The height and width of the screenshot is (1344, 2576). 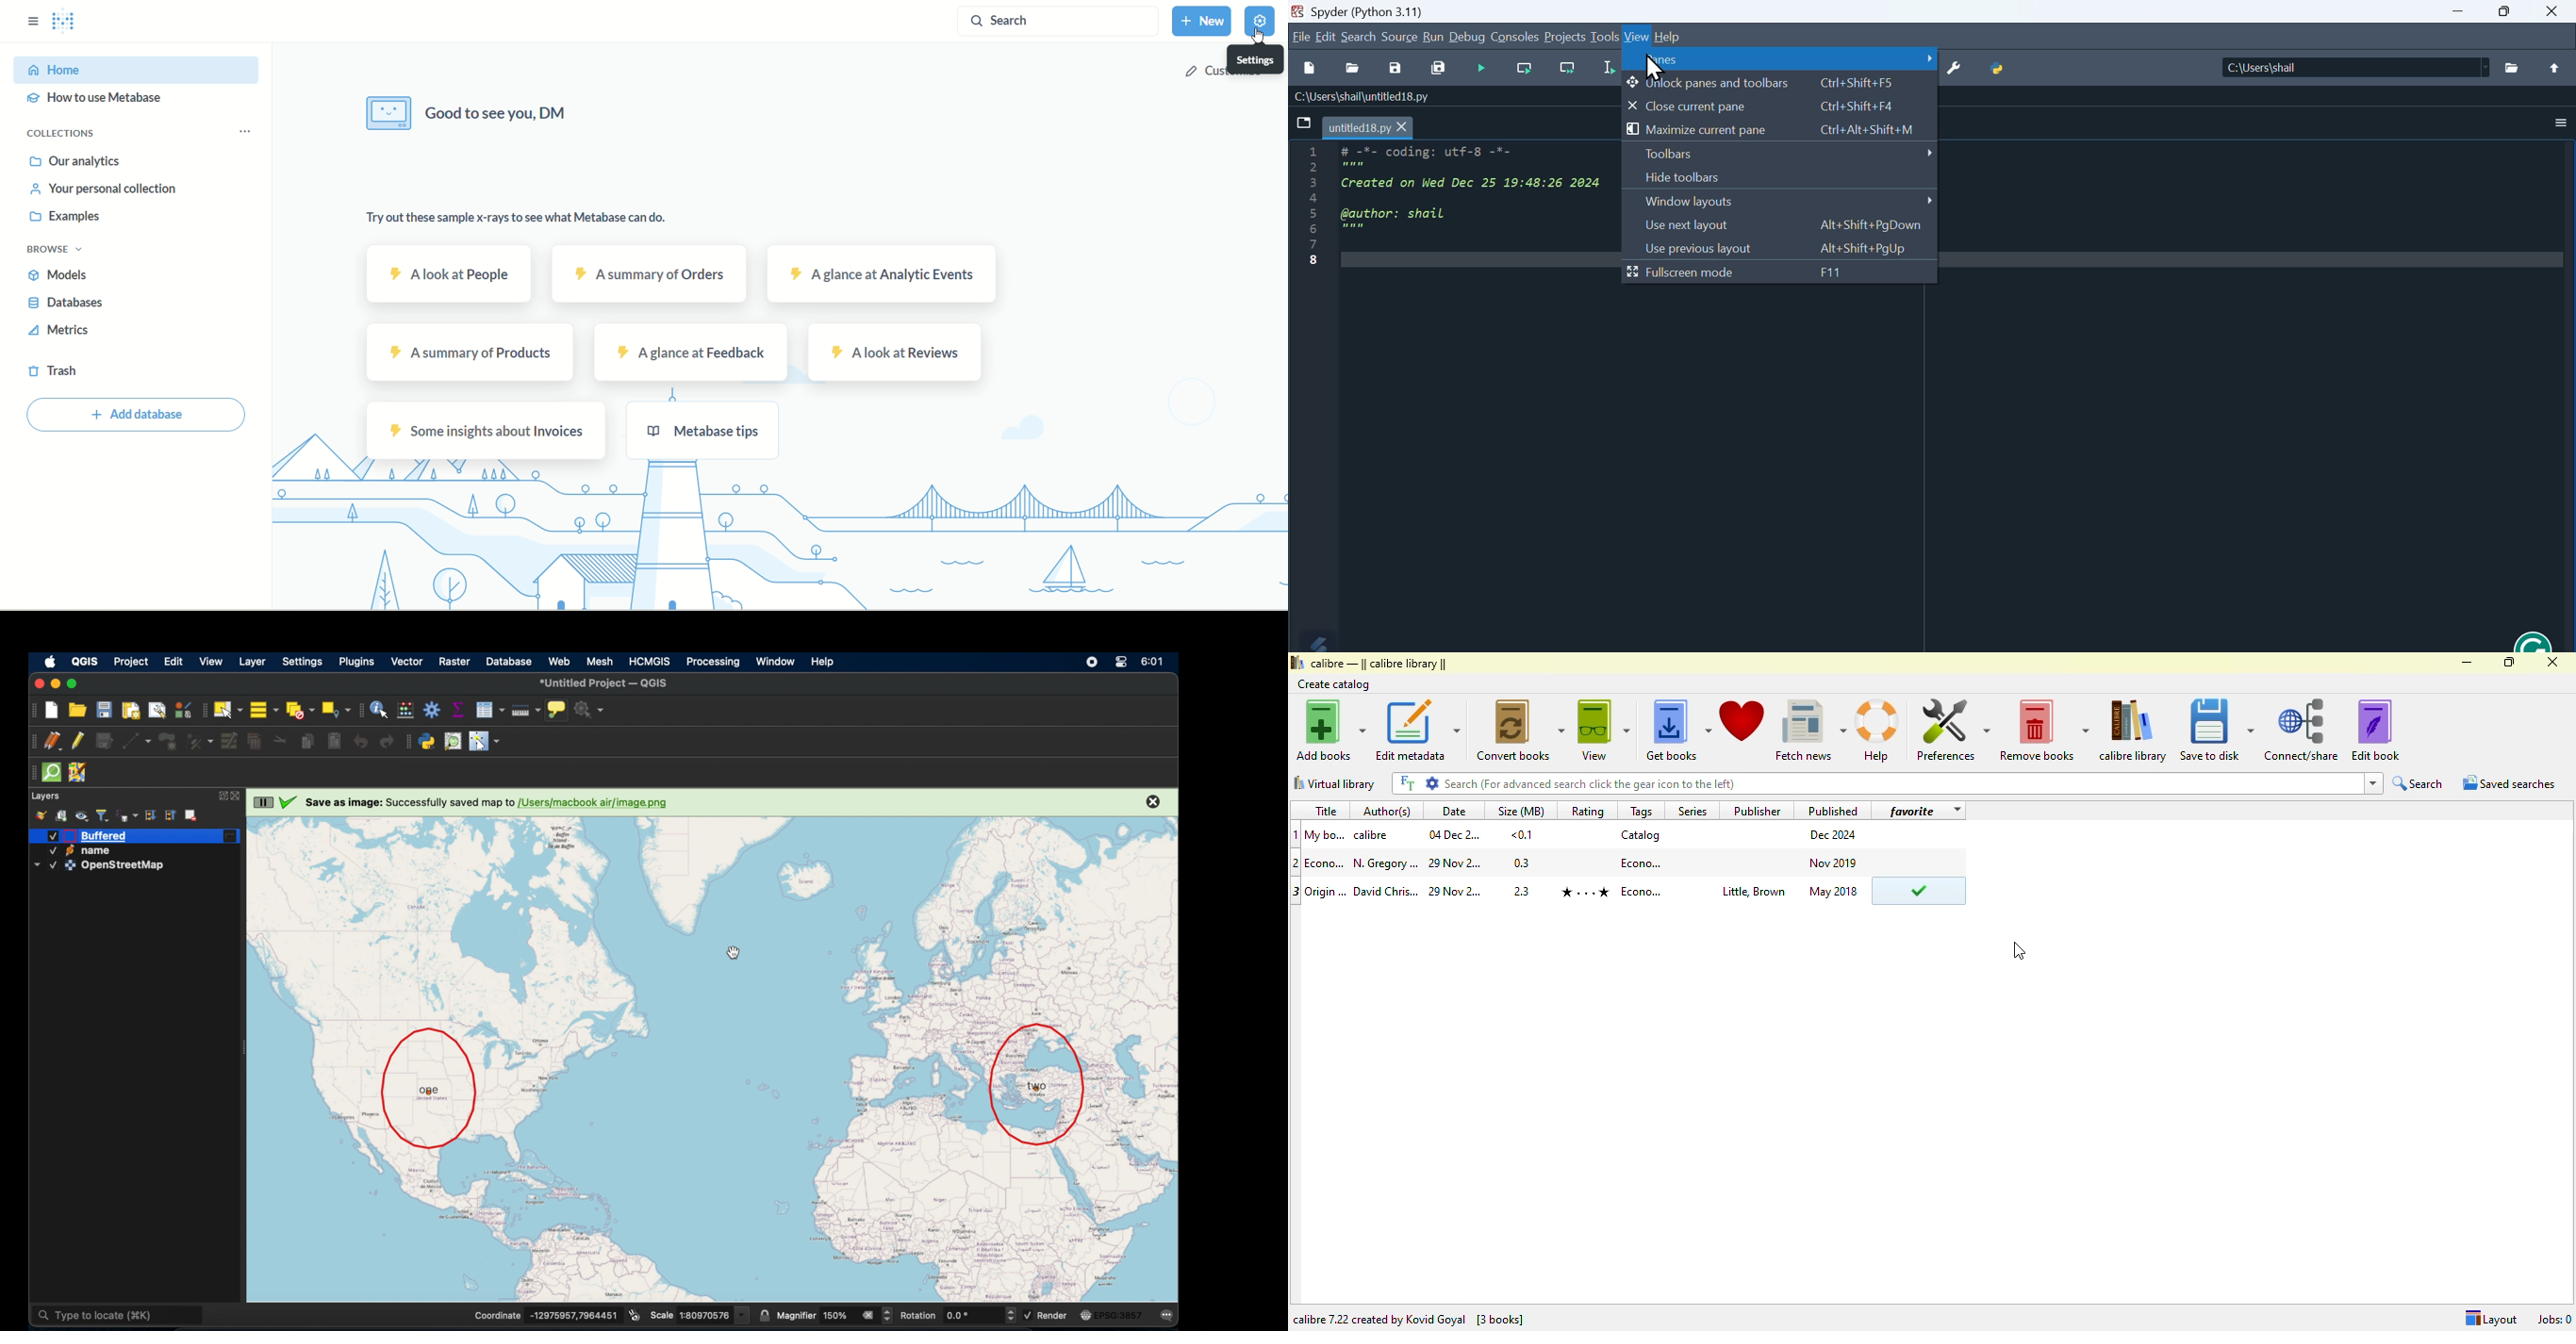 I want to click on Panes, so click(x=1783, y=60).